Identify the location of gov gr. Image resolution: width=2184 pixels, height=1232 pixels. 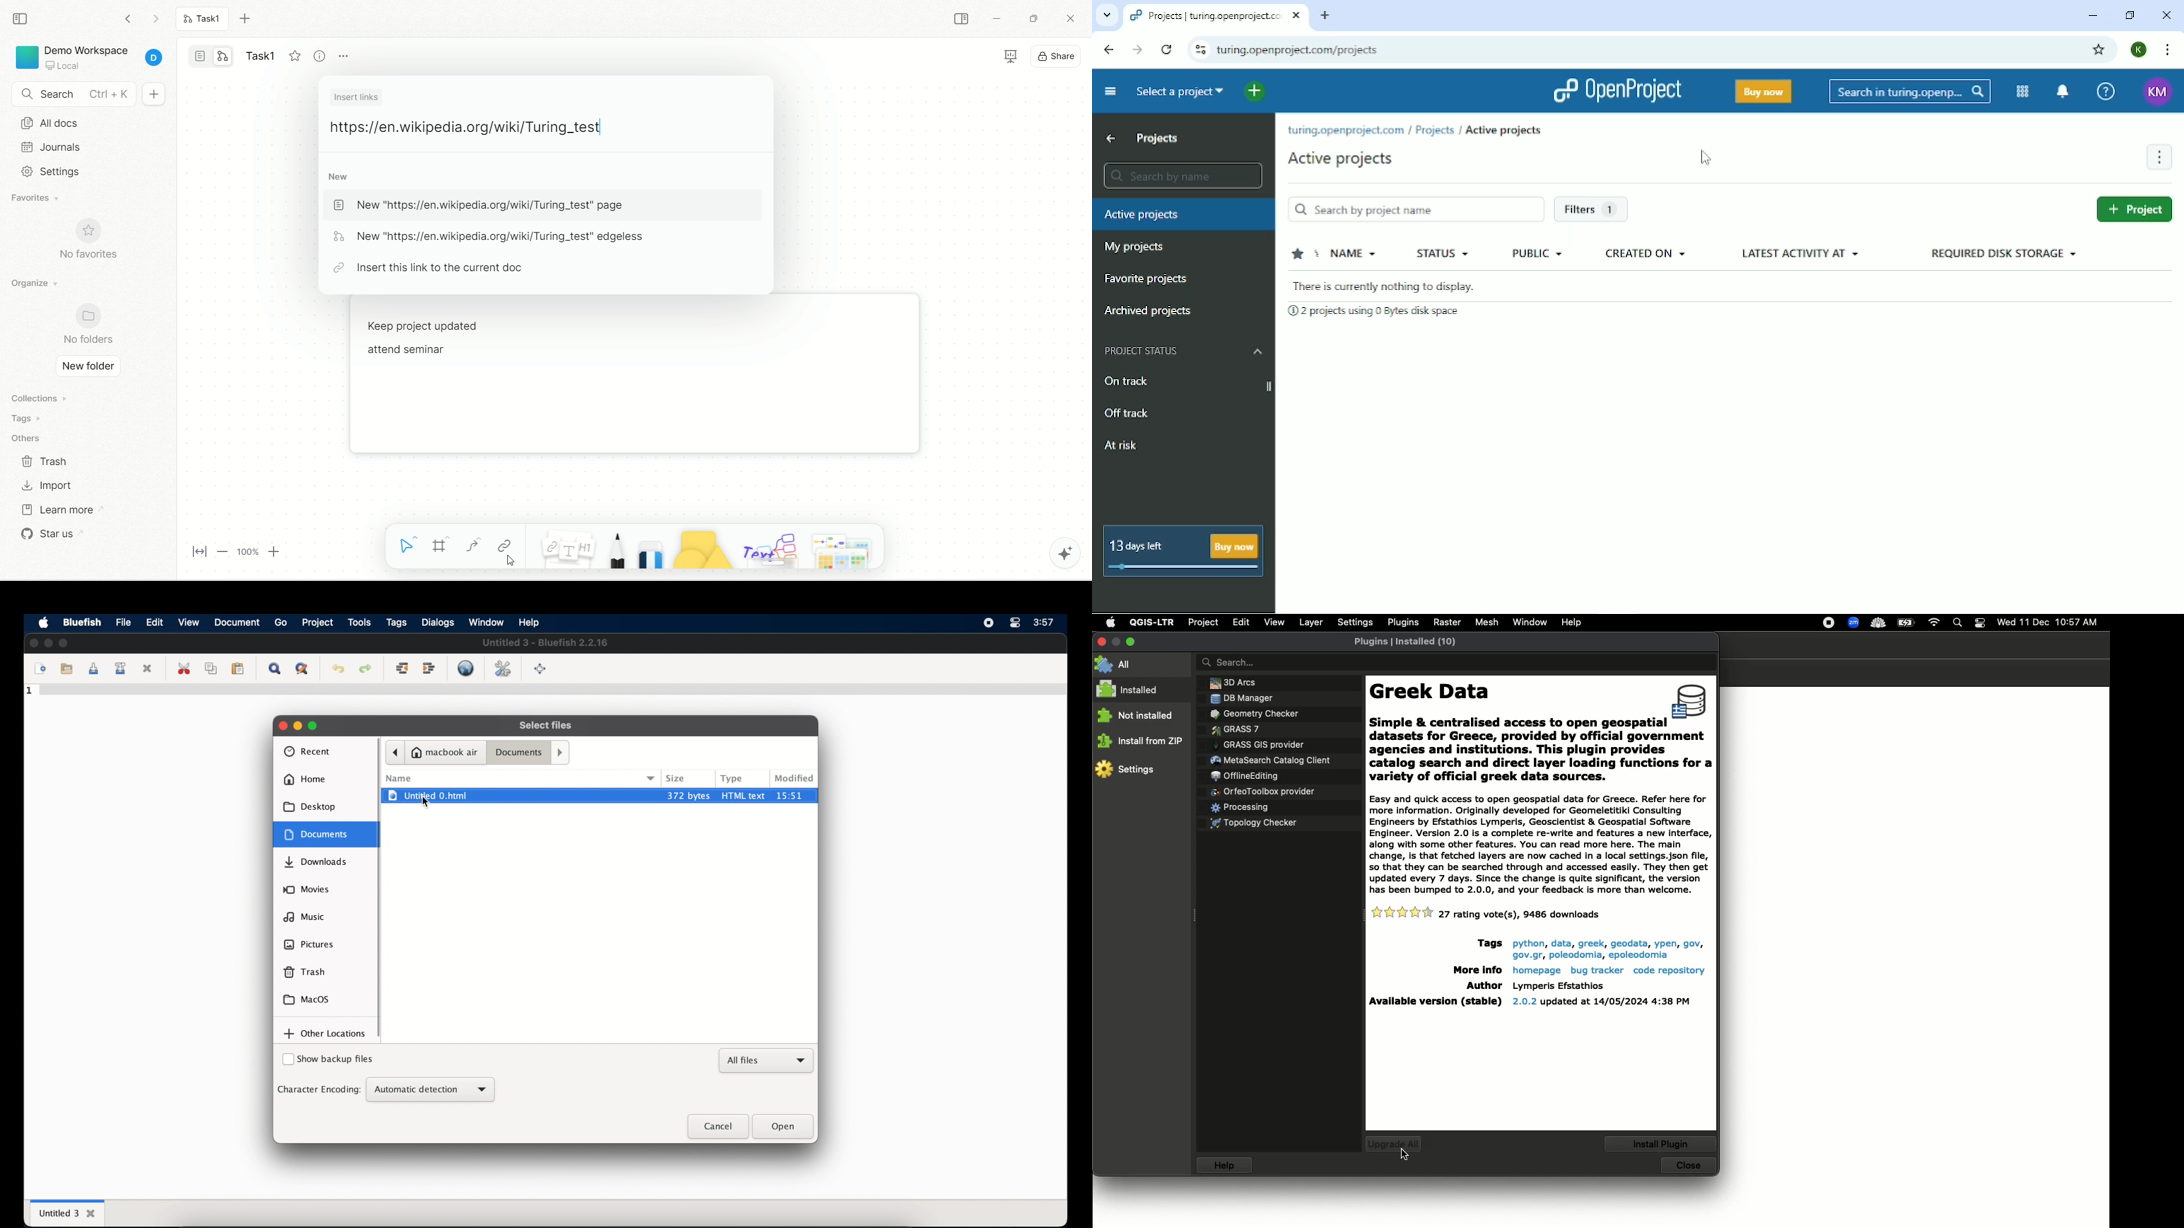
(1526, 955).